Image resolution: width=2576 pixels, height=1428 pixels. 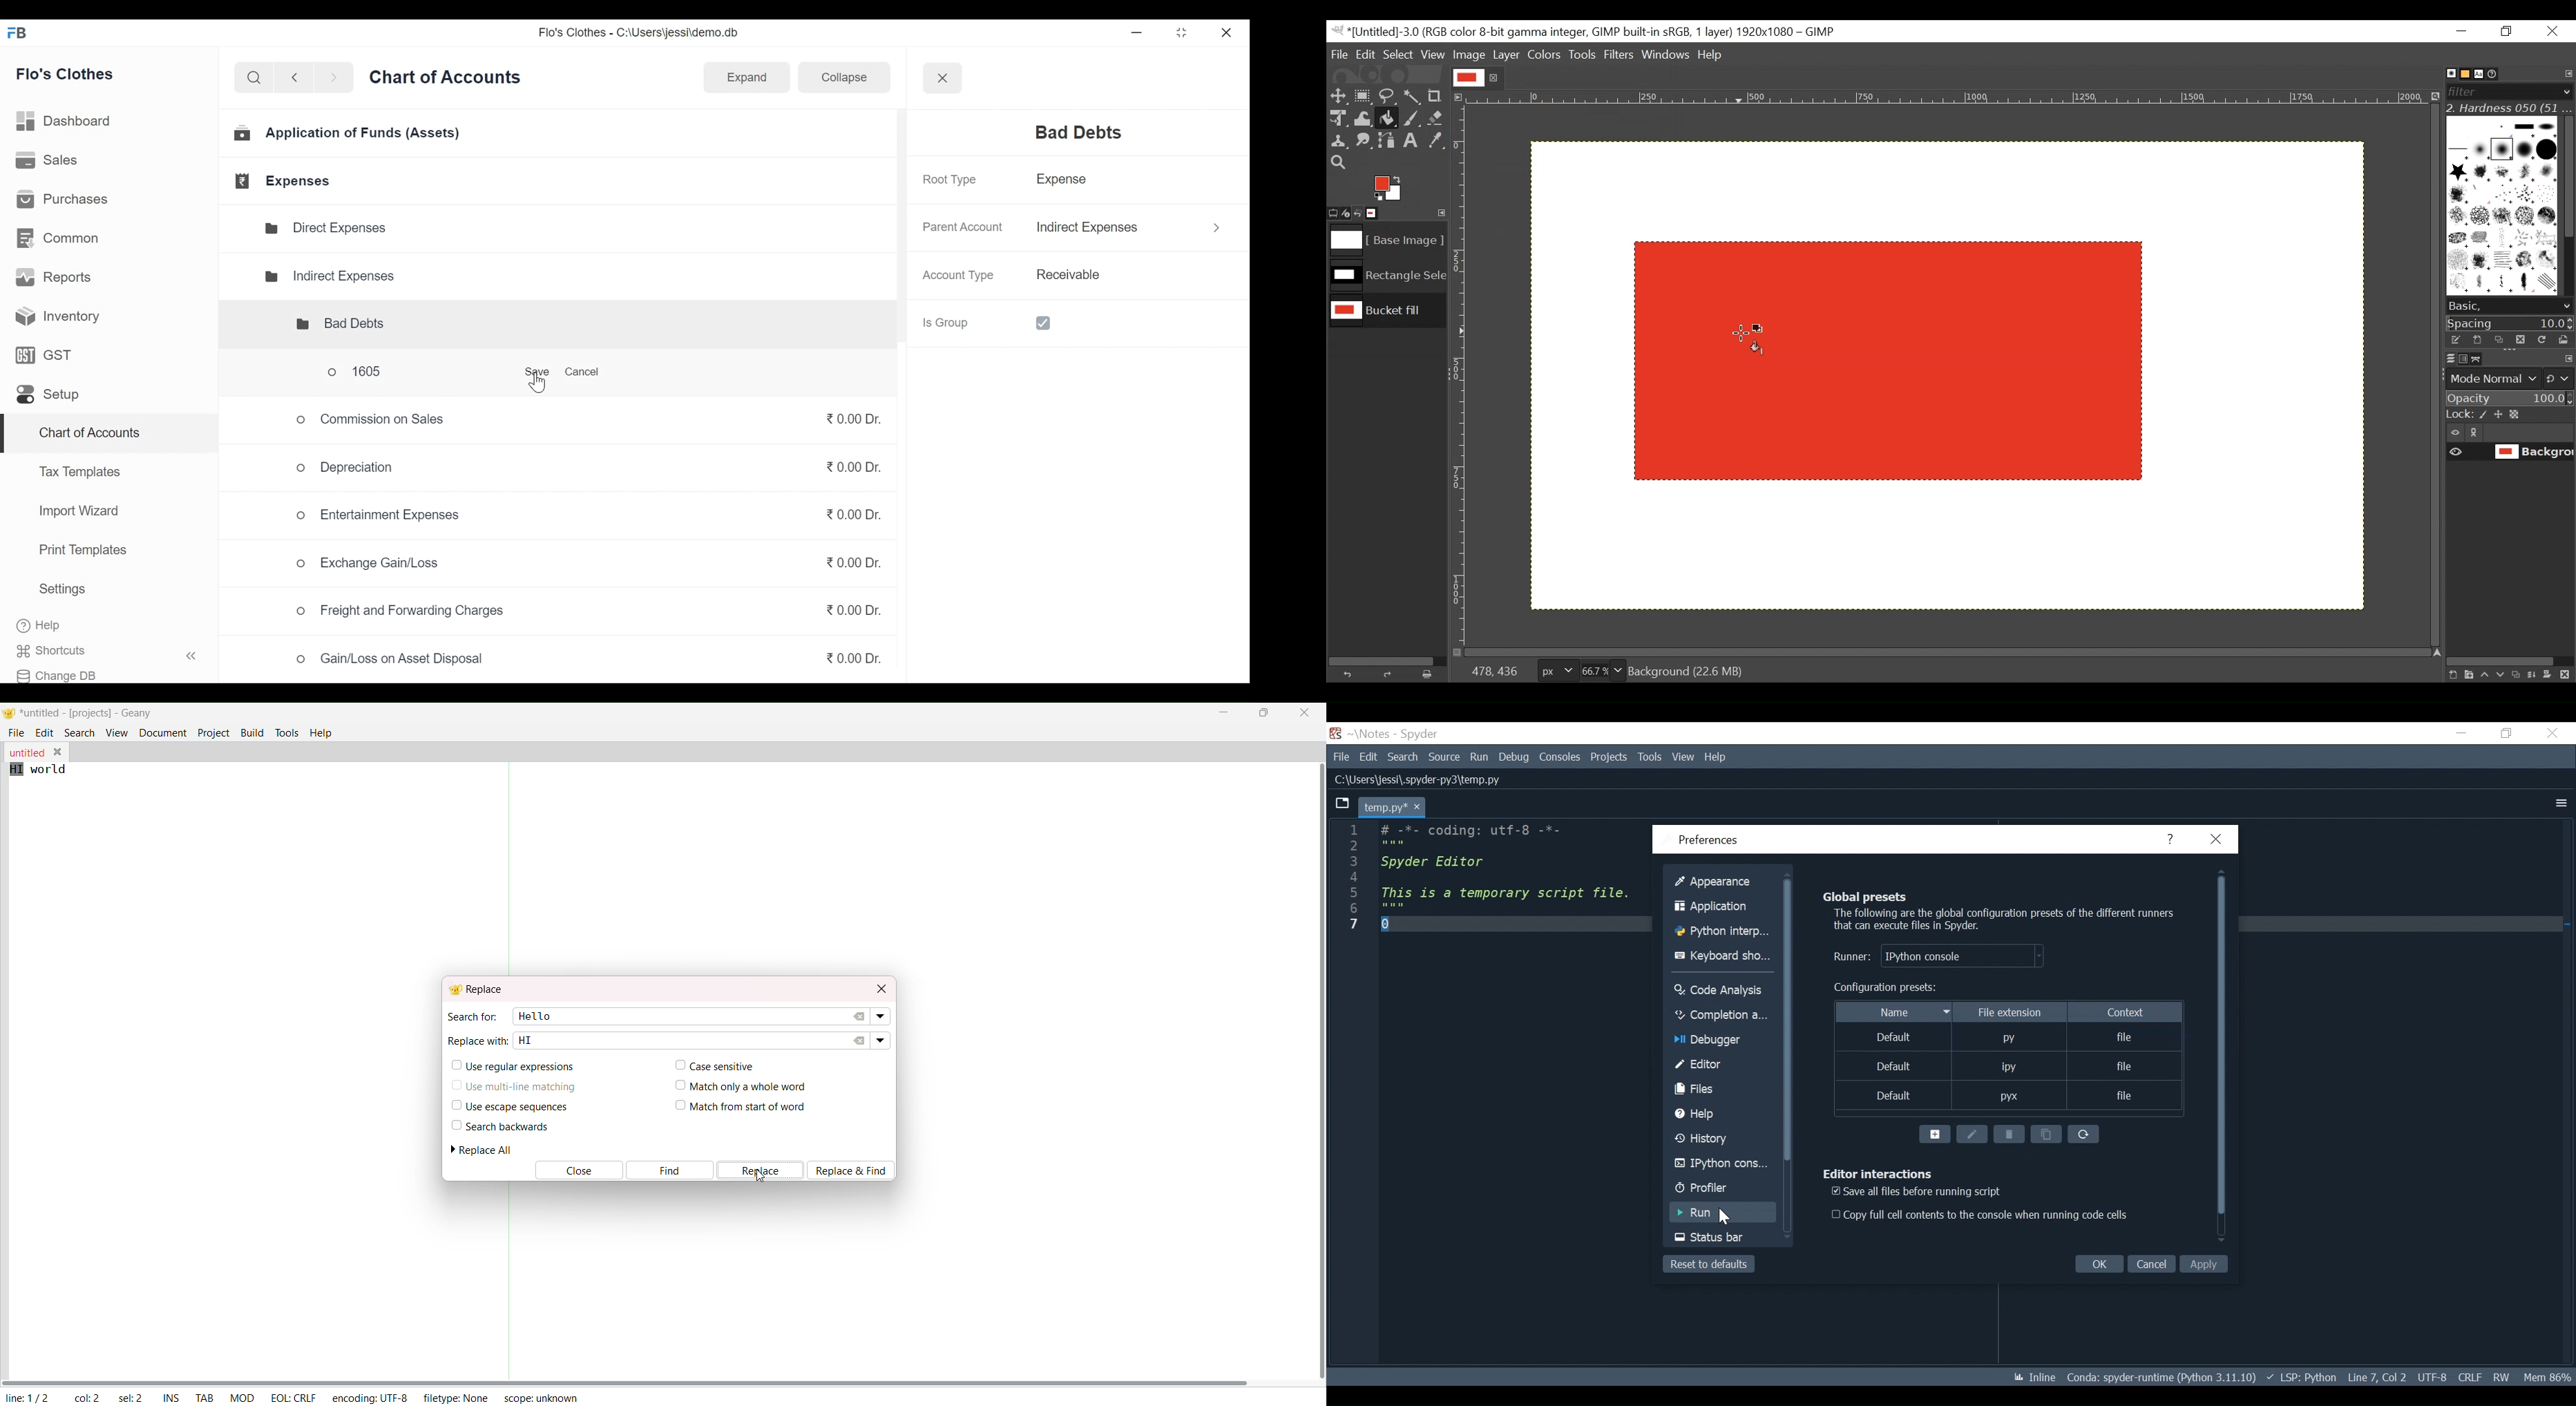 I want to click on pyx, so click(x=2013, y=1098).